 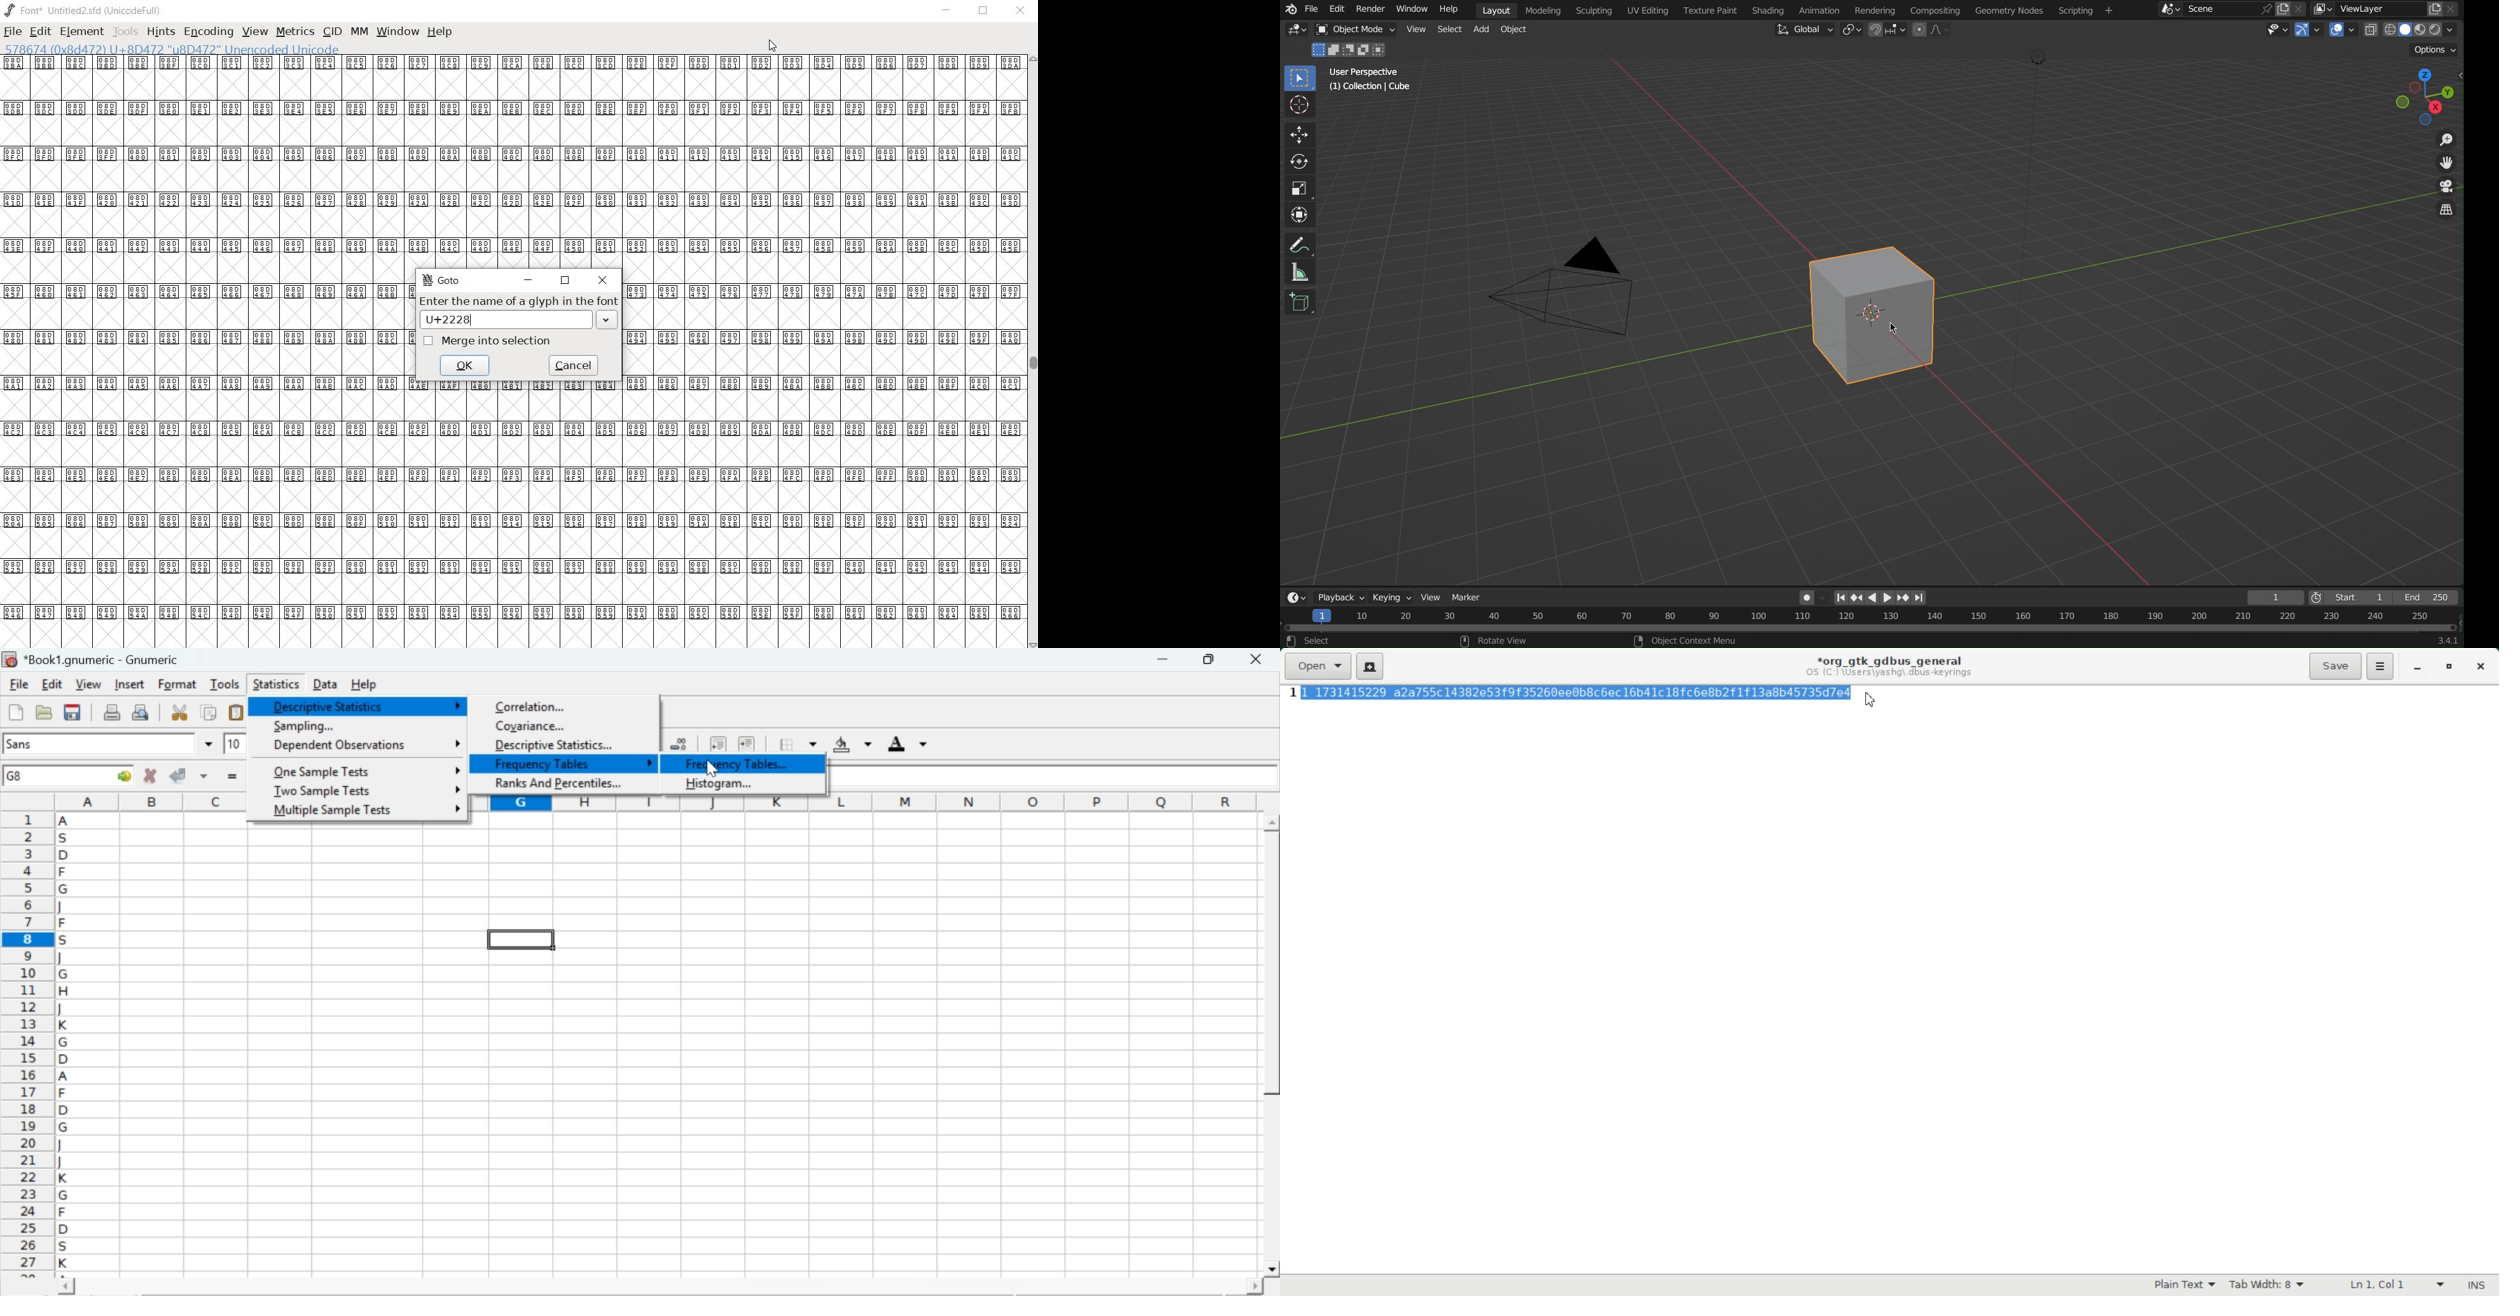 I want to click on more, so click(x=458, y=789).